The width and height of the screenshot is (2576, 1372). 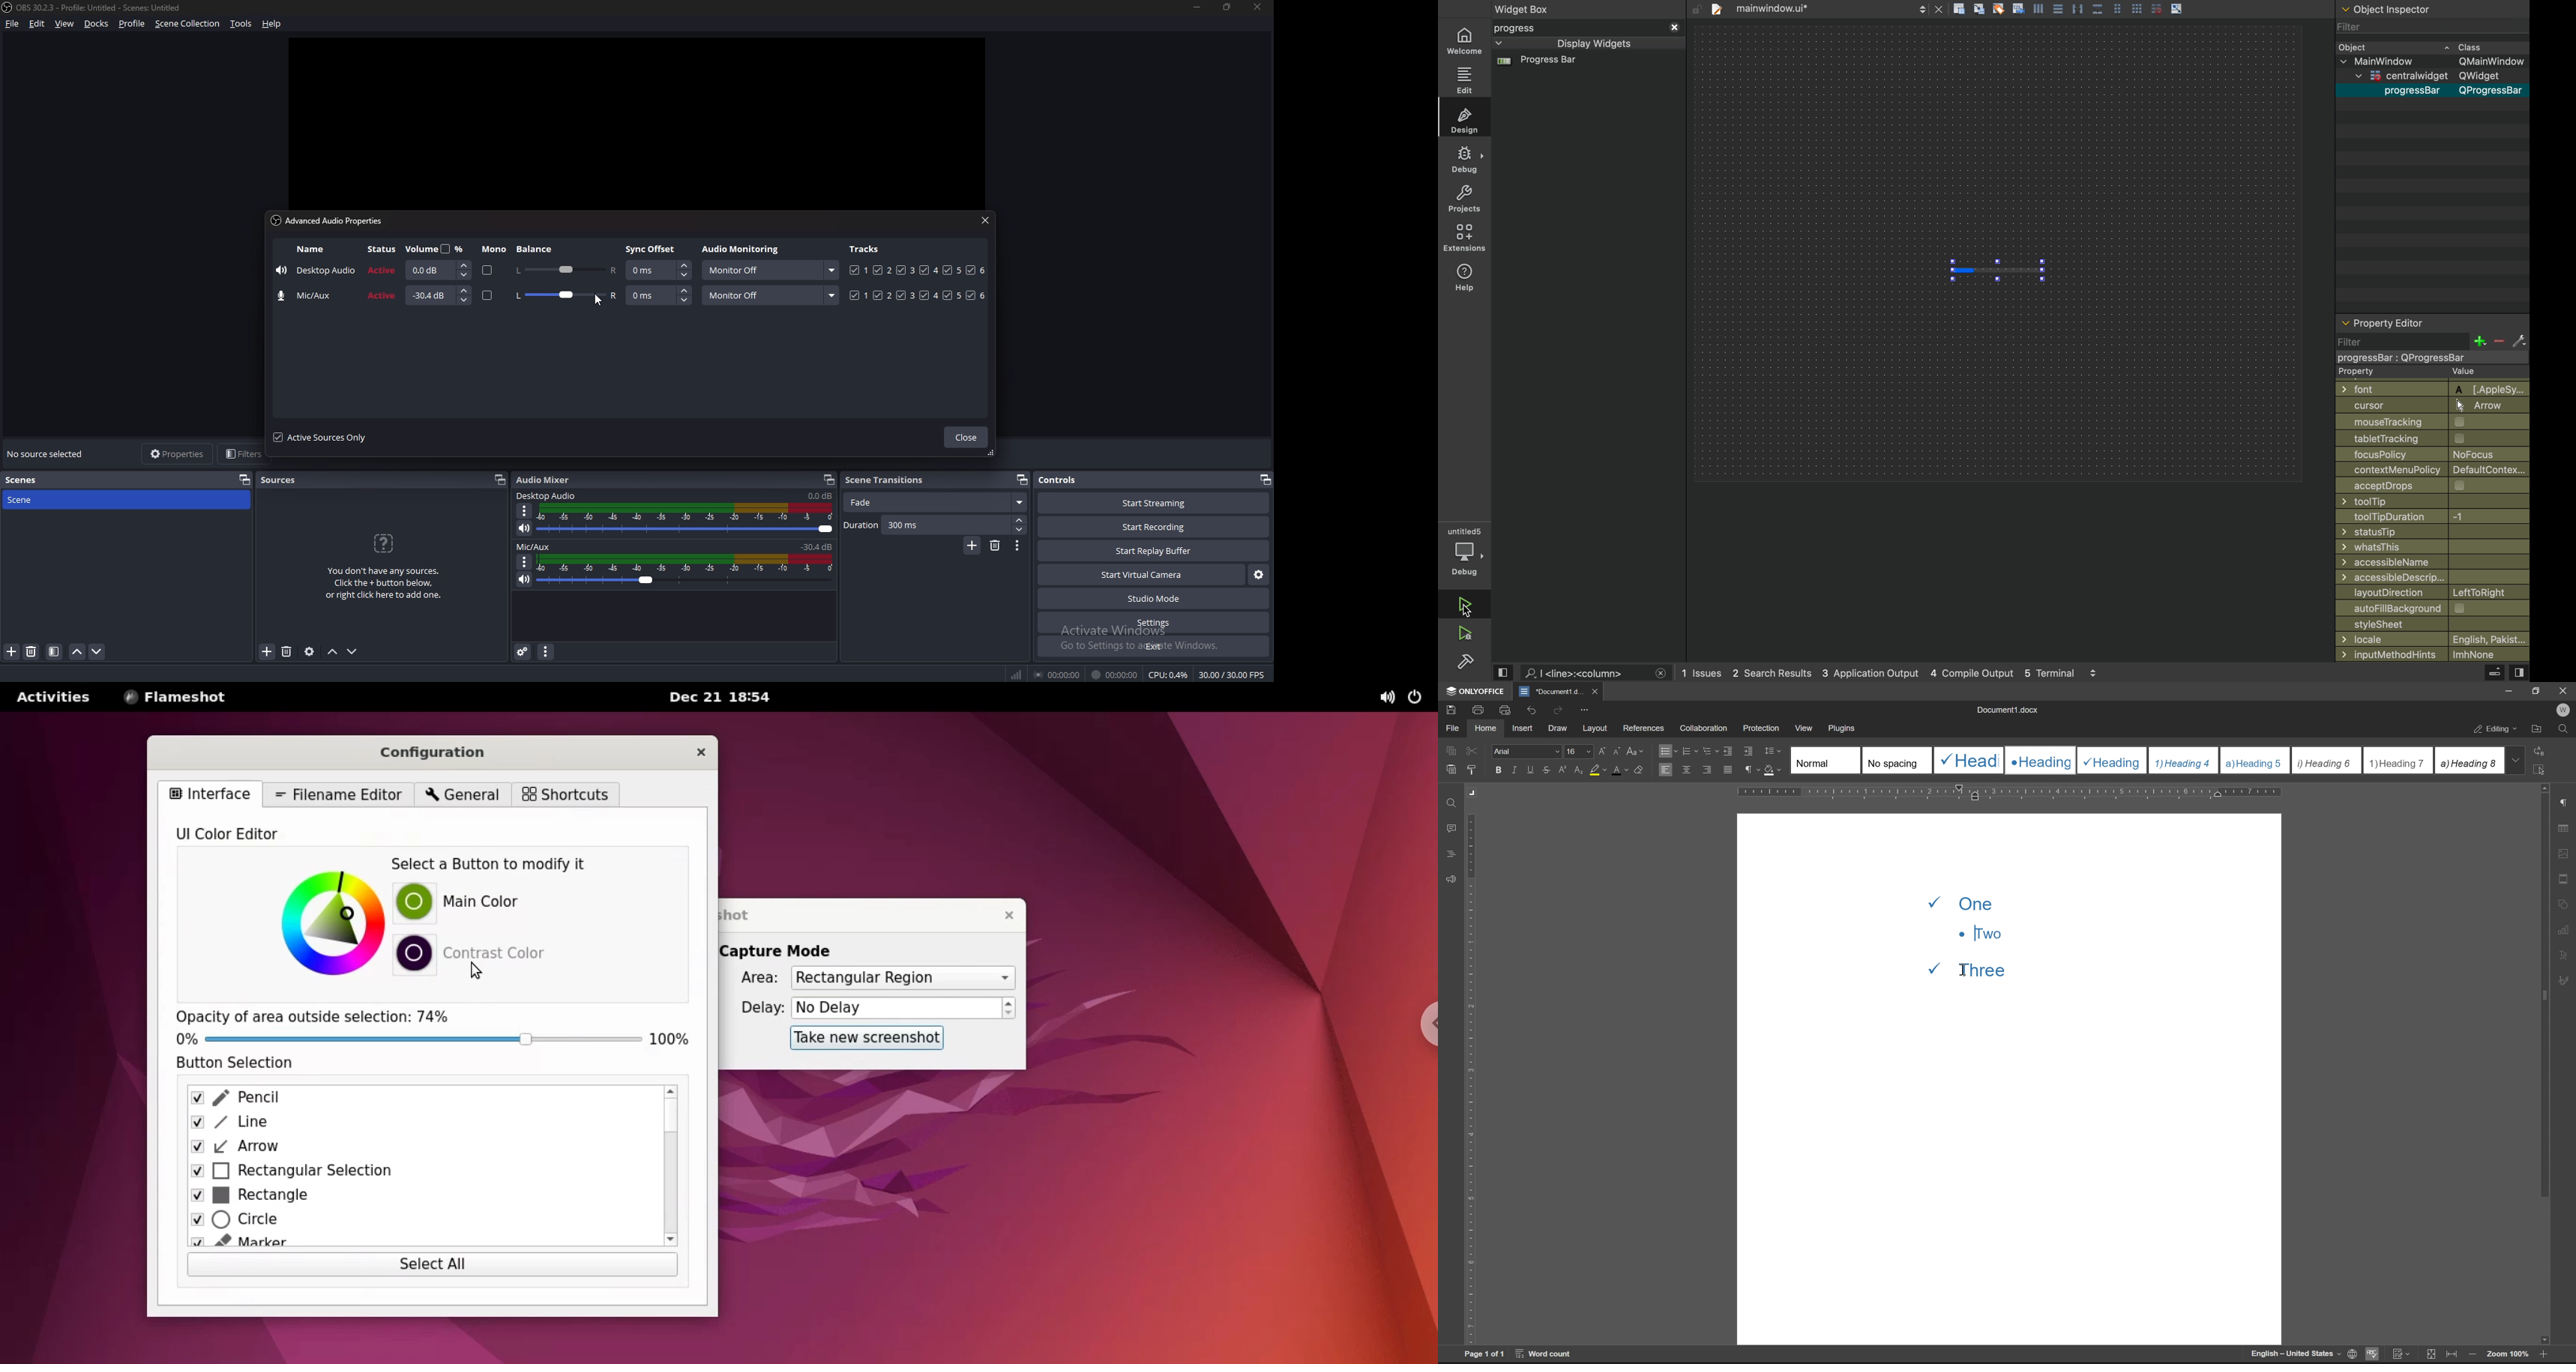 I want to click on view, so click(x=66, y=23).